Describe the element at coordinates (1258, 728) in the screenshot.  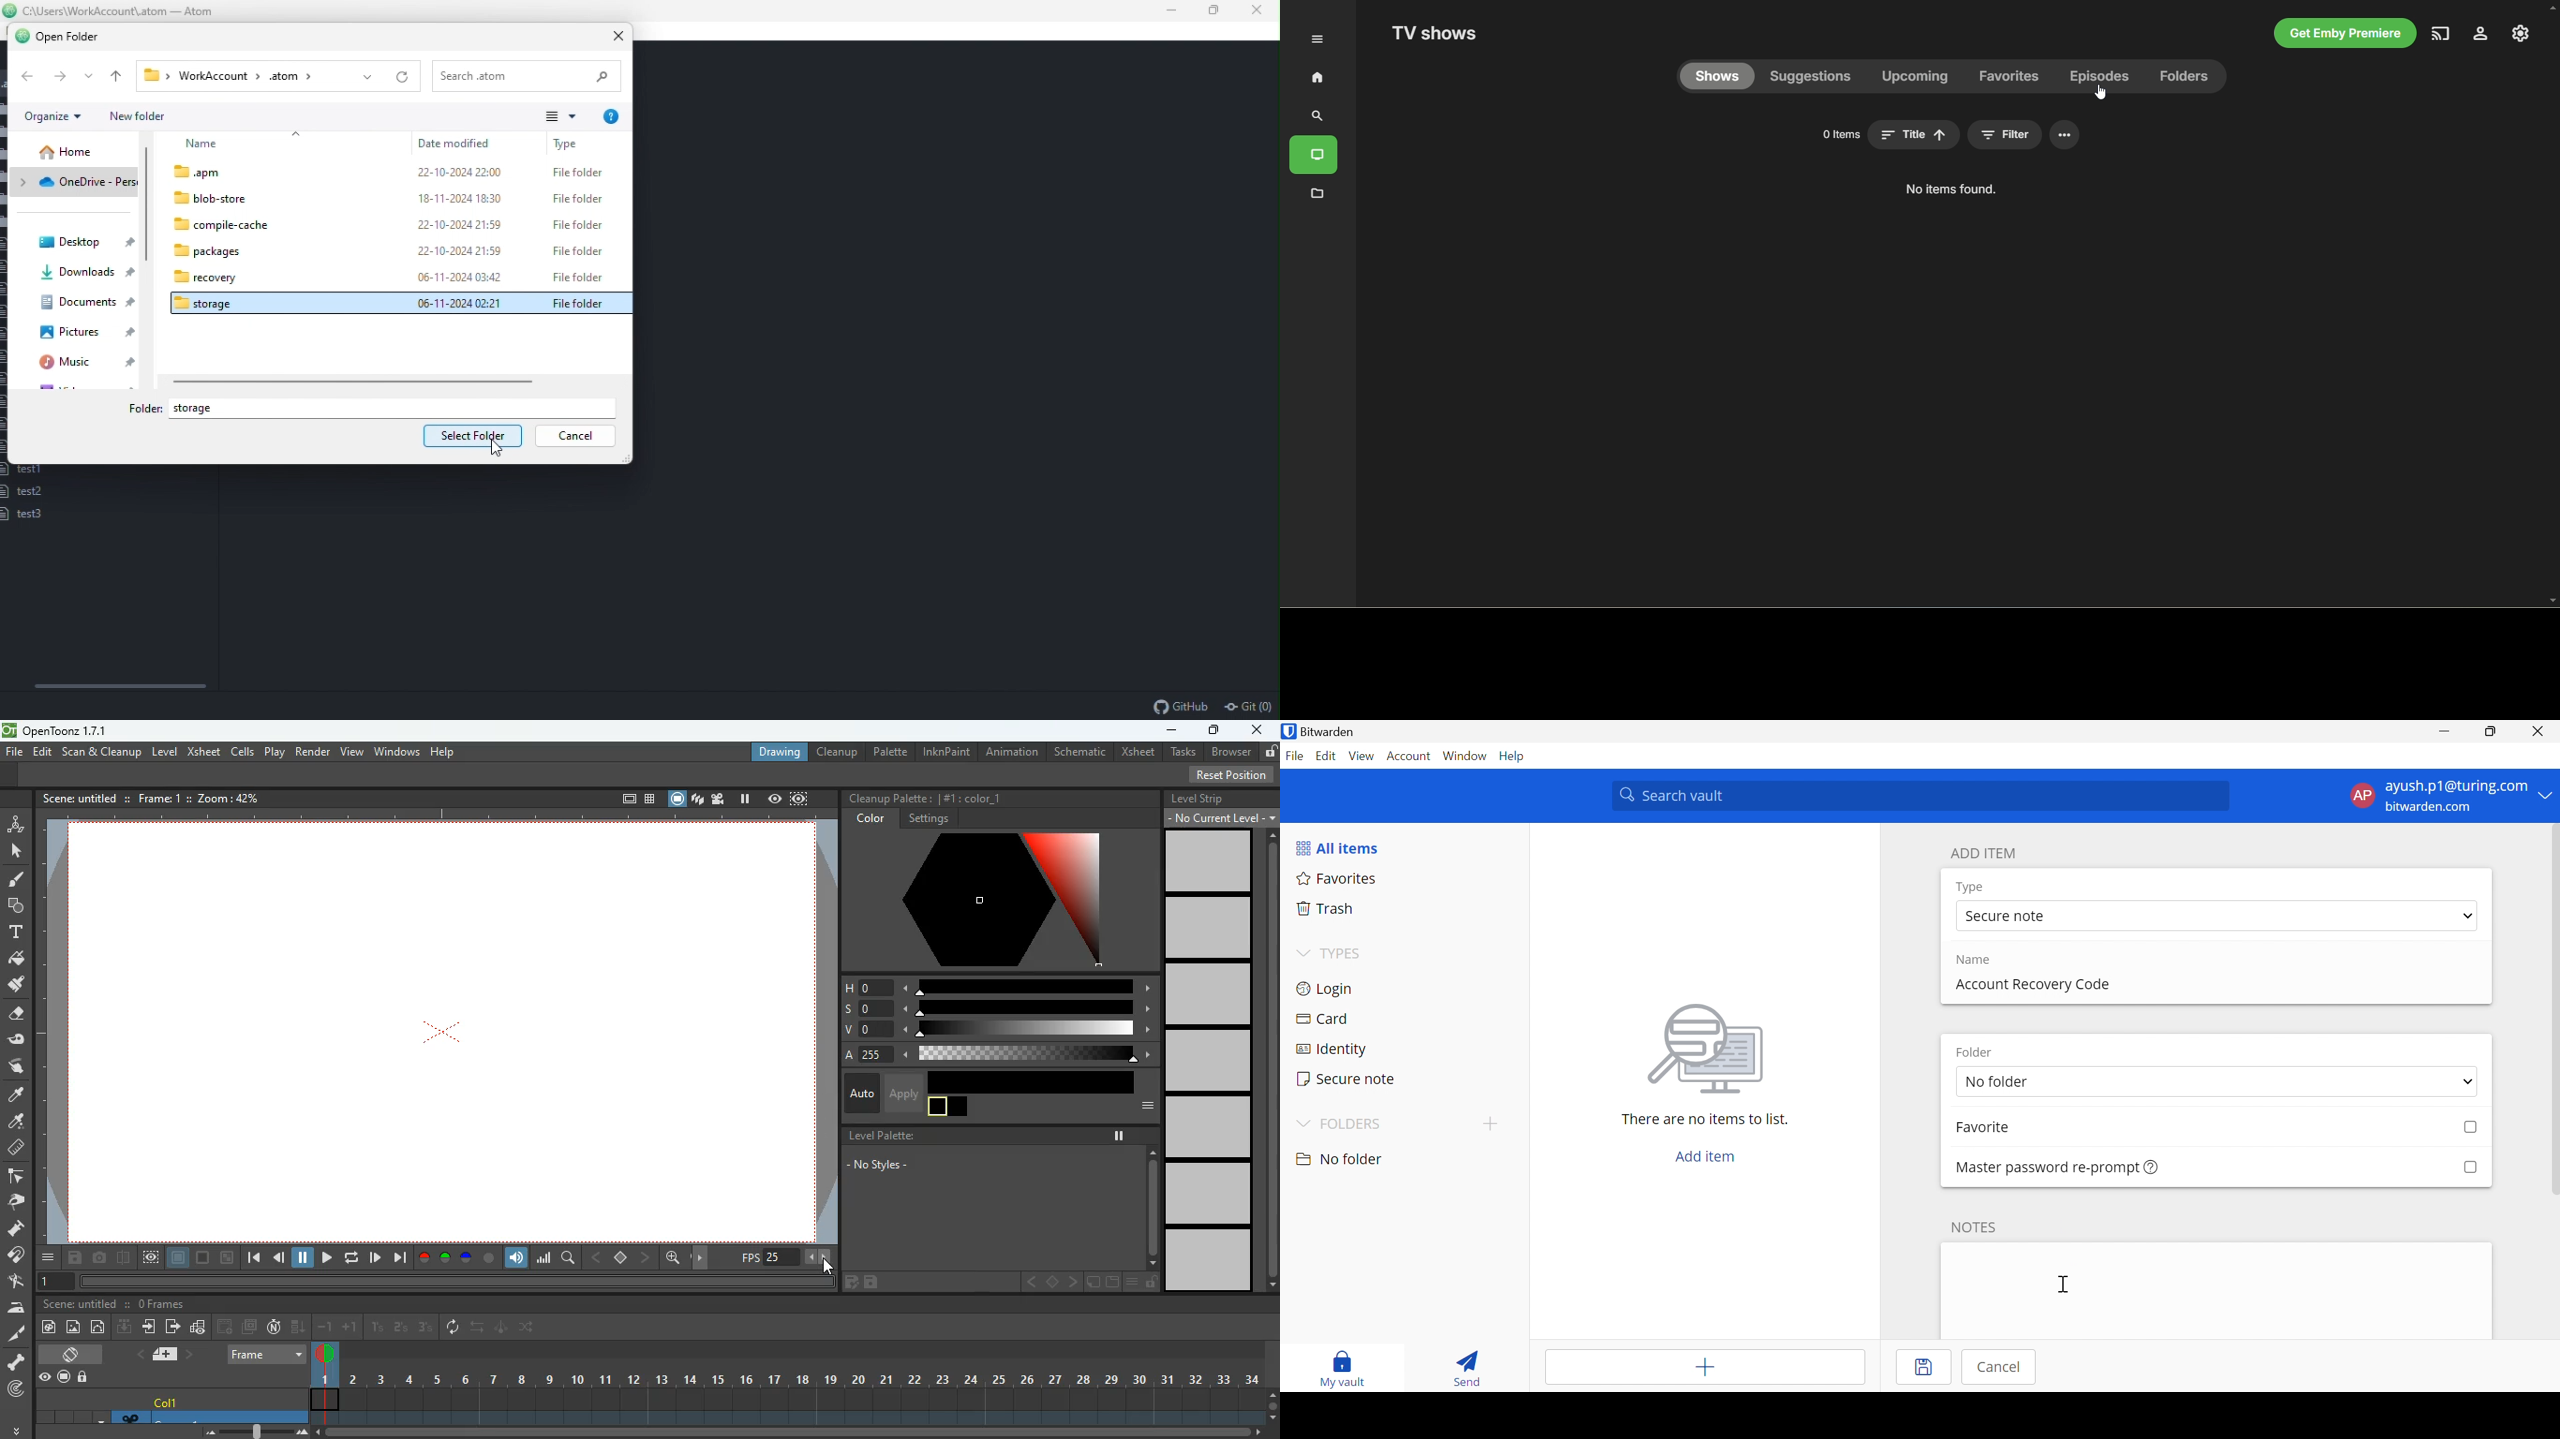
I see `close` at that location.